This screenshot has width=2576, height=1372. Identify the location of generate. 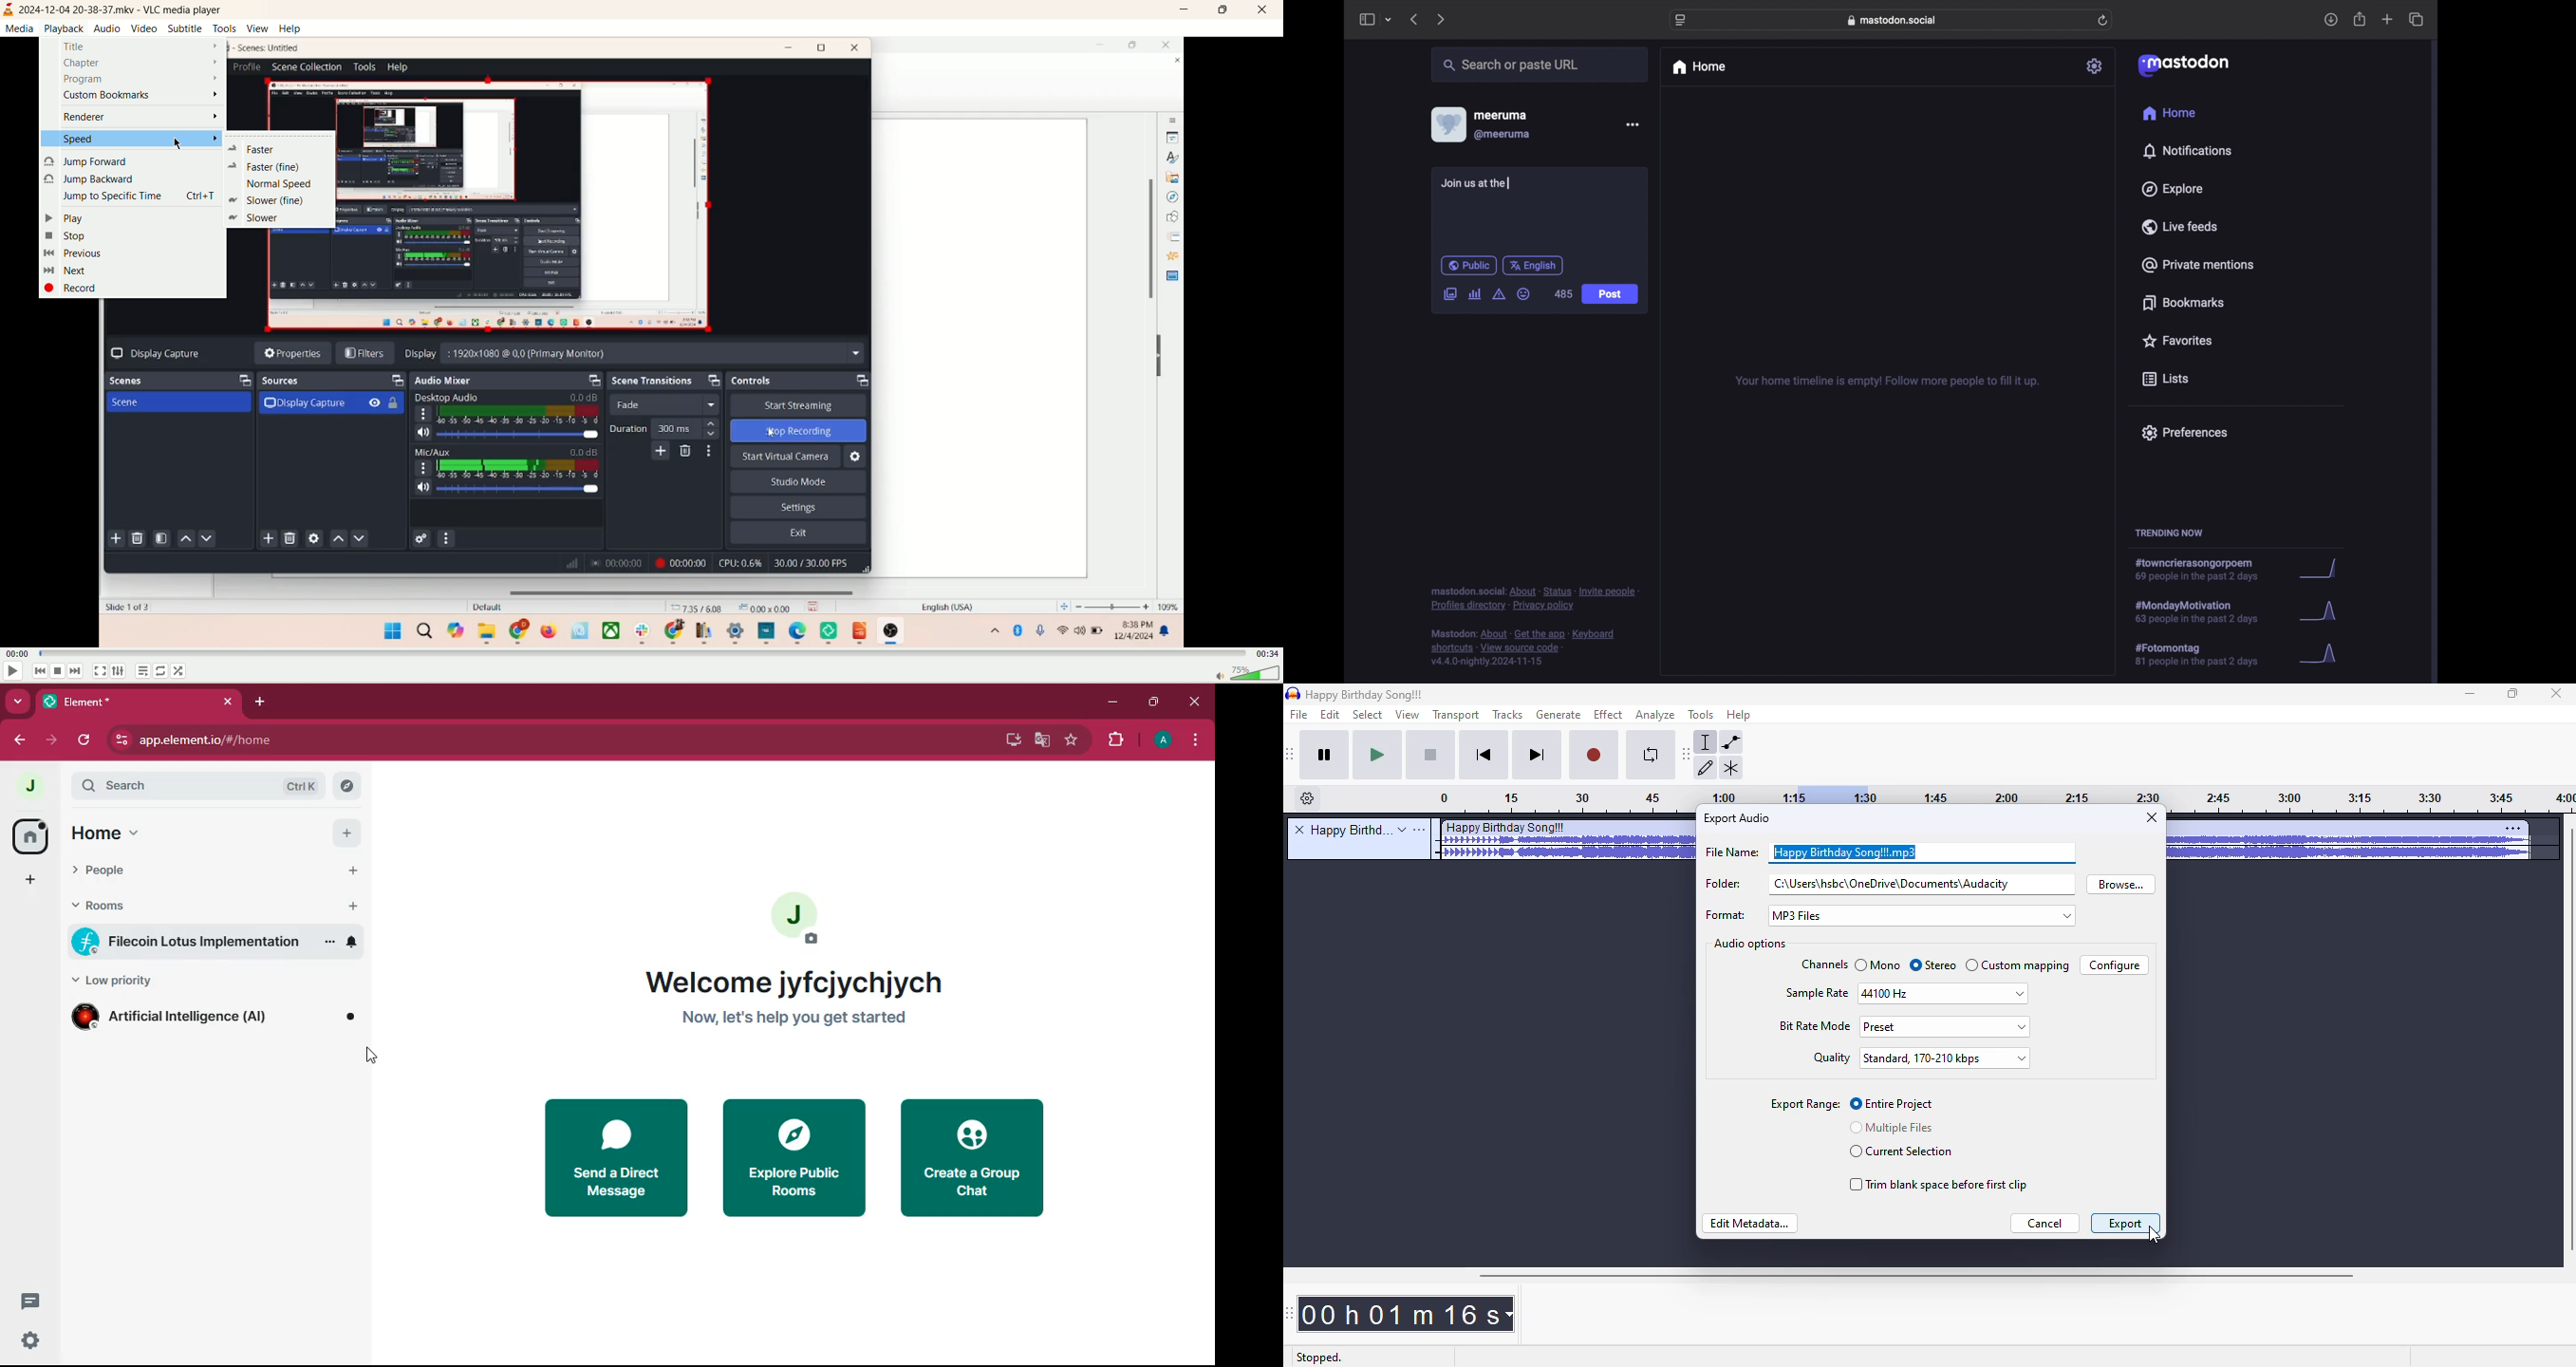
(1559, 715).